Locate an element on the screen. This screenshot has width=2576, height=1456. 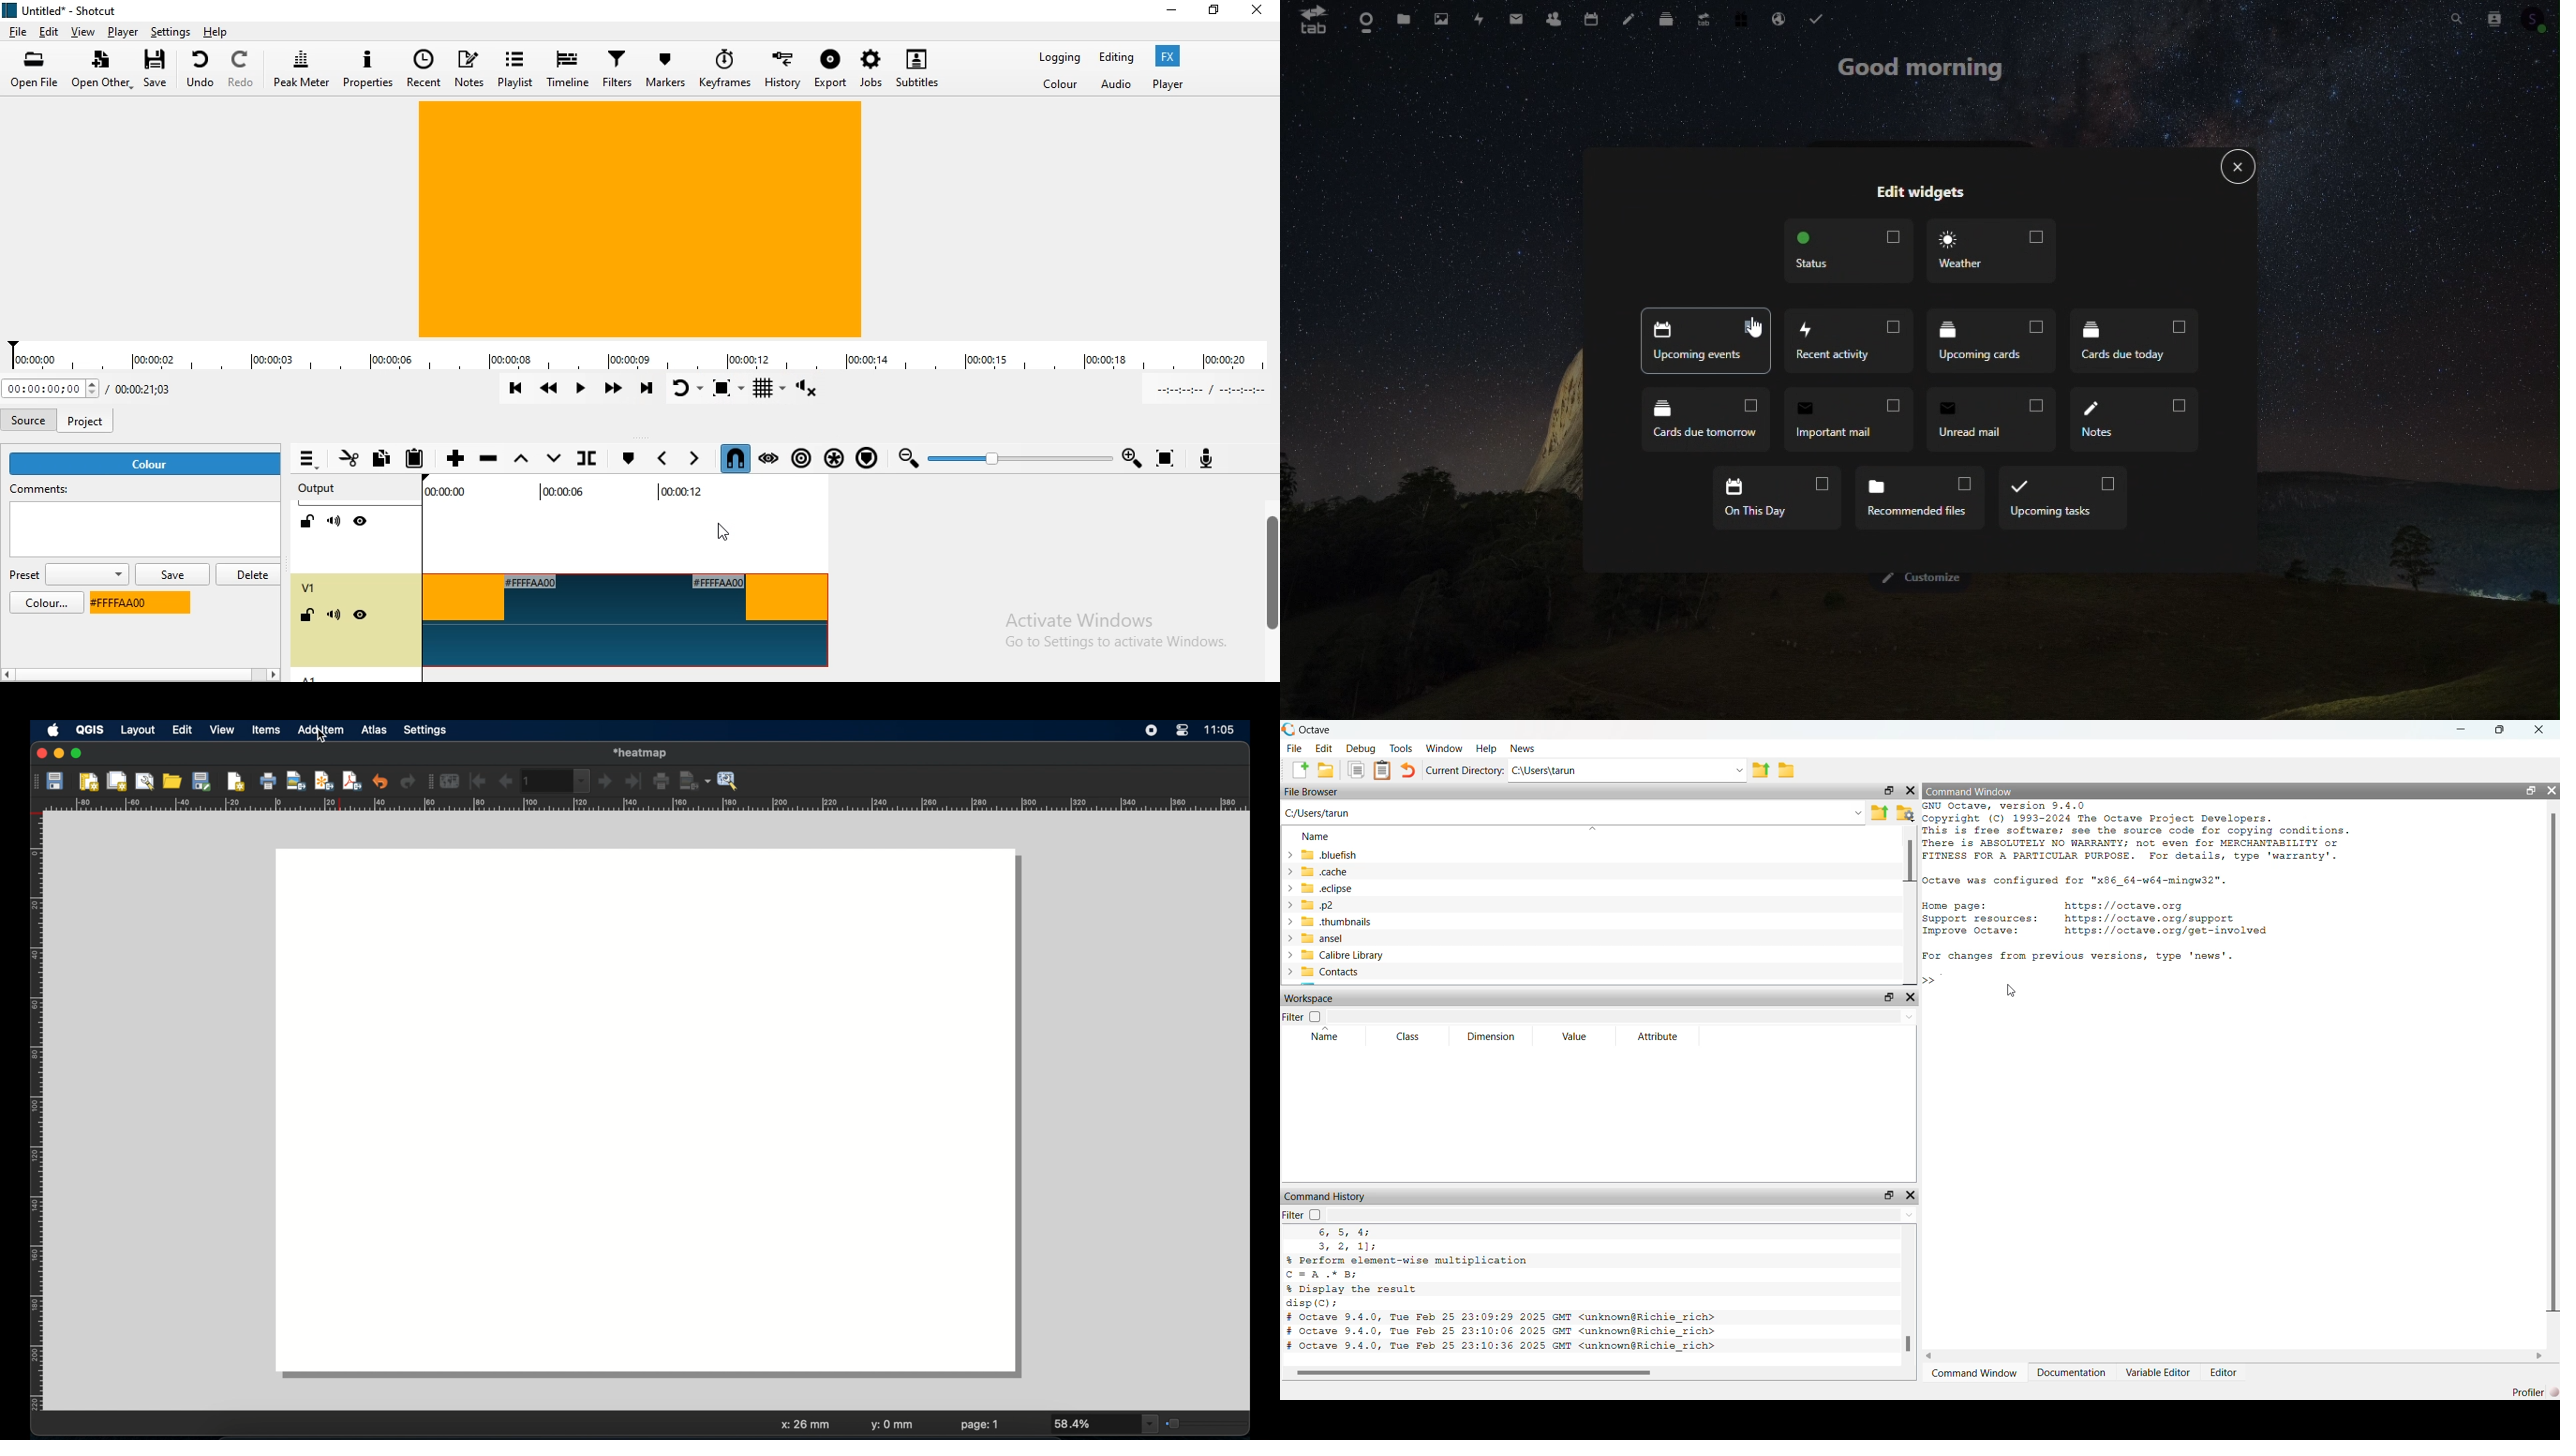
blank layout is located at coordinates (654, 1116).